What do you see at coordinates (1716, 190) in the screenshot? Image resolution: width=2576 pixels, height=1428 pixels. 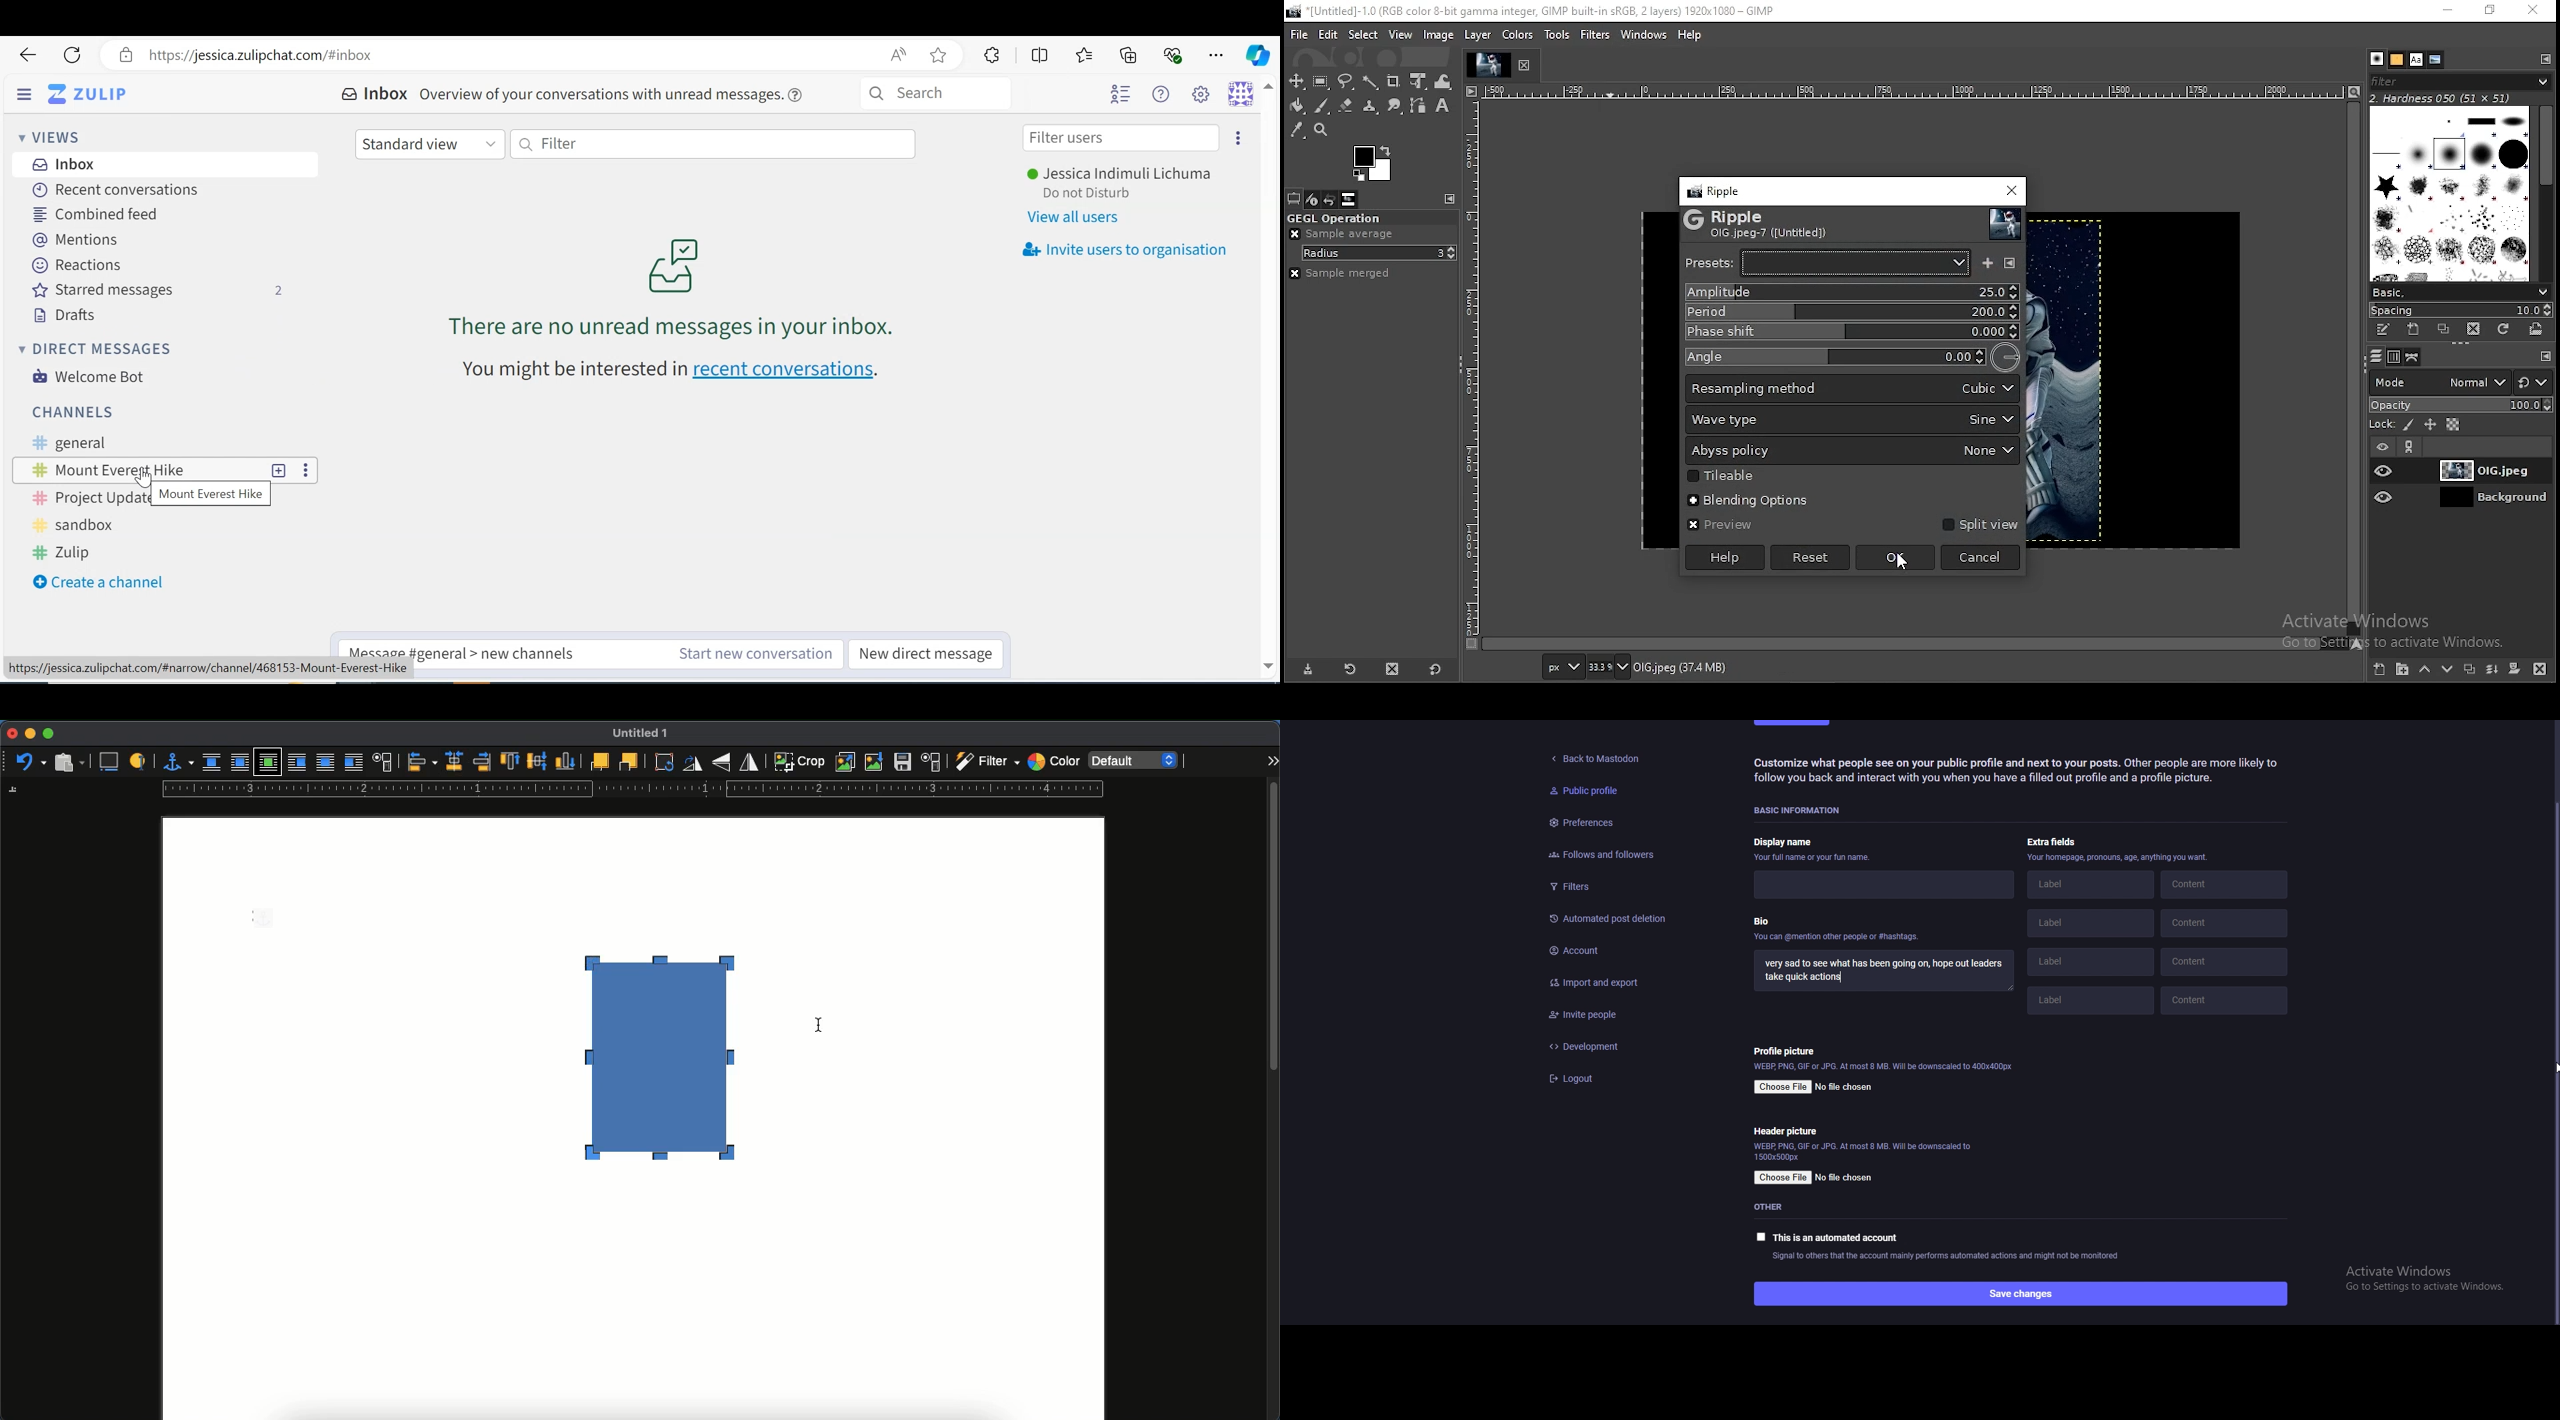 I see `ripple` at bounding box center [1716, 190].